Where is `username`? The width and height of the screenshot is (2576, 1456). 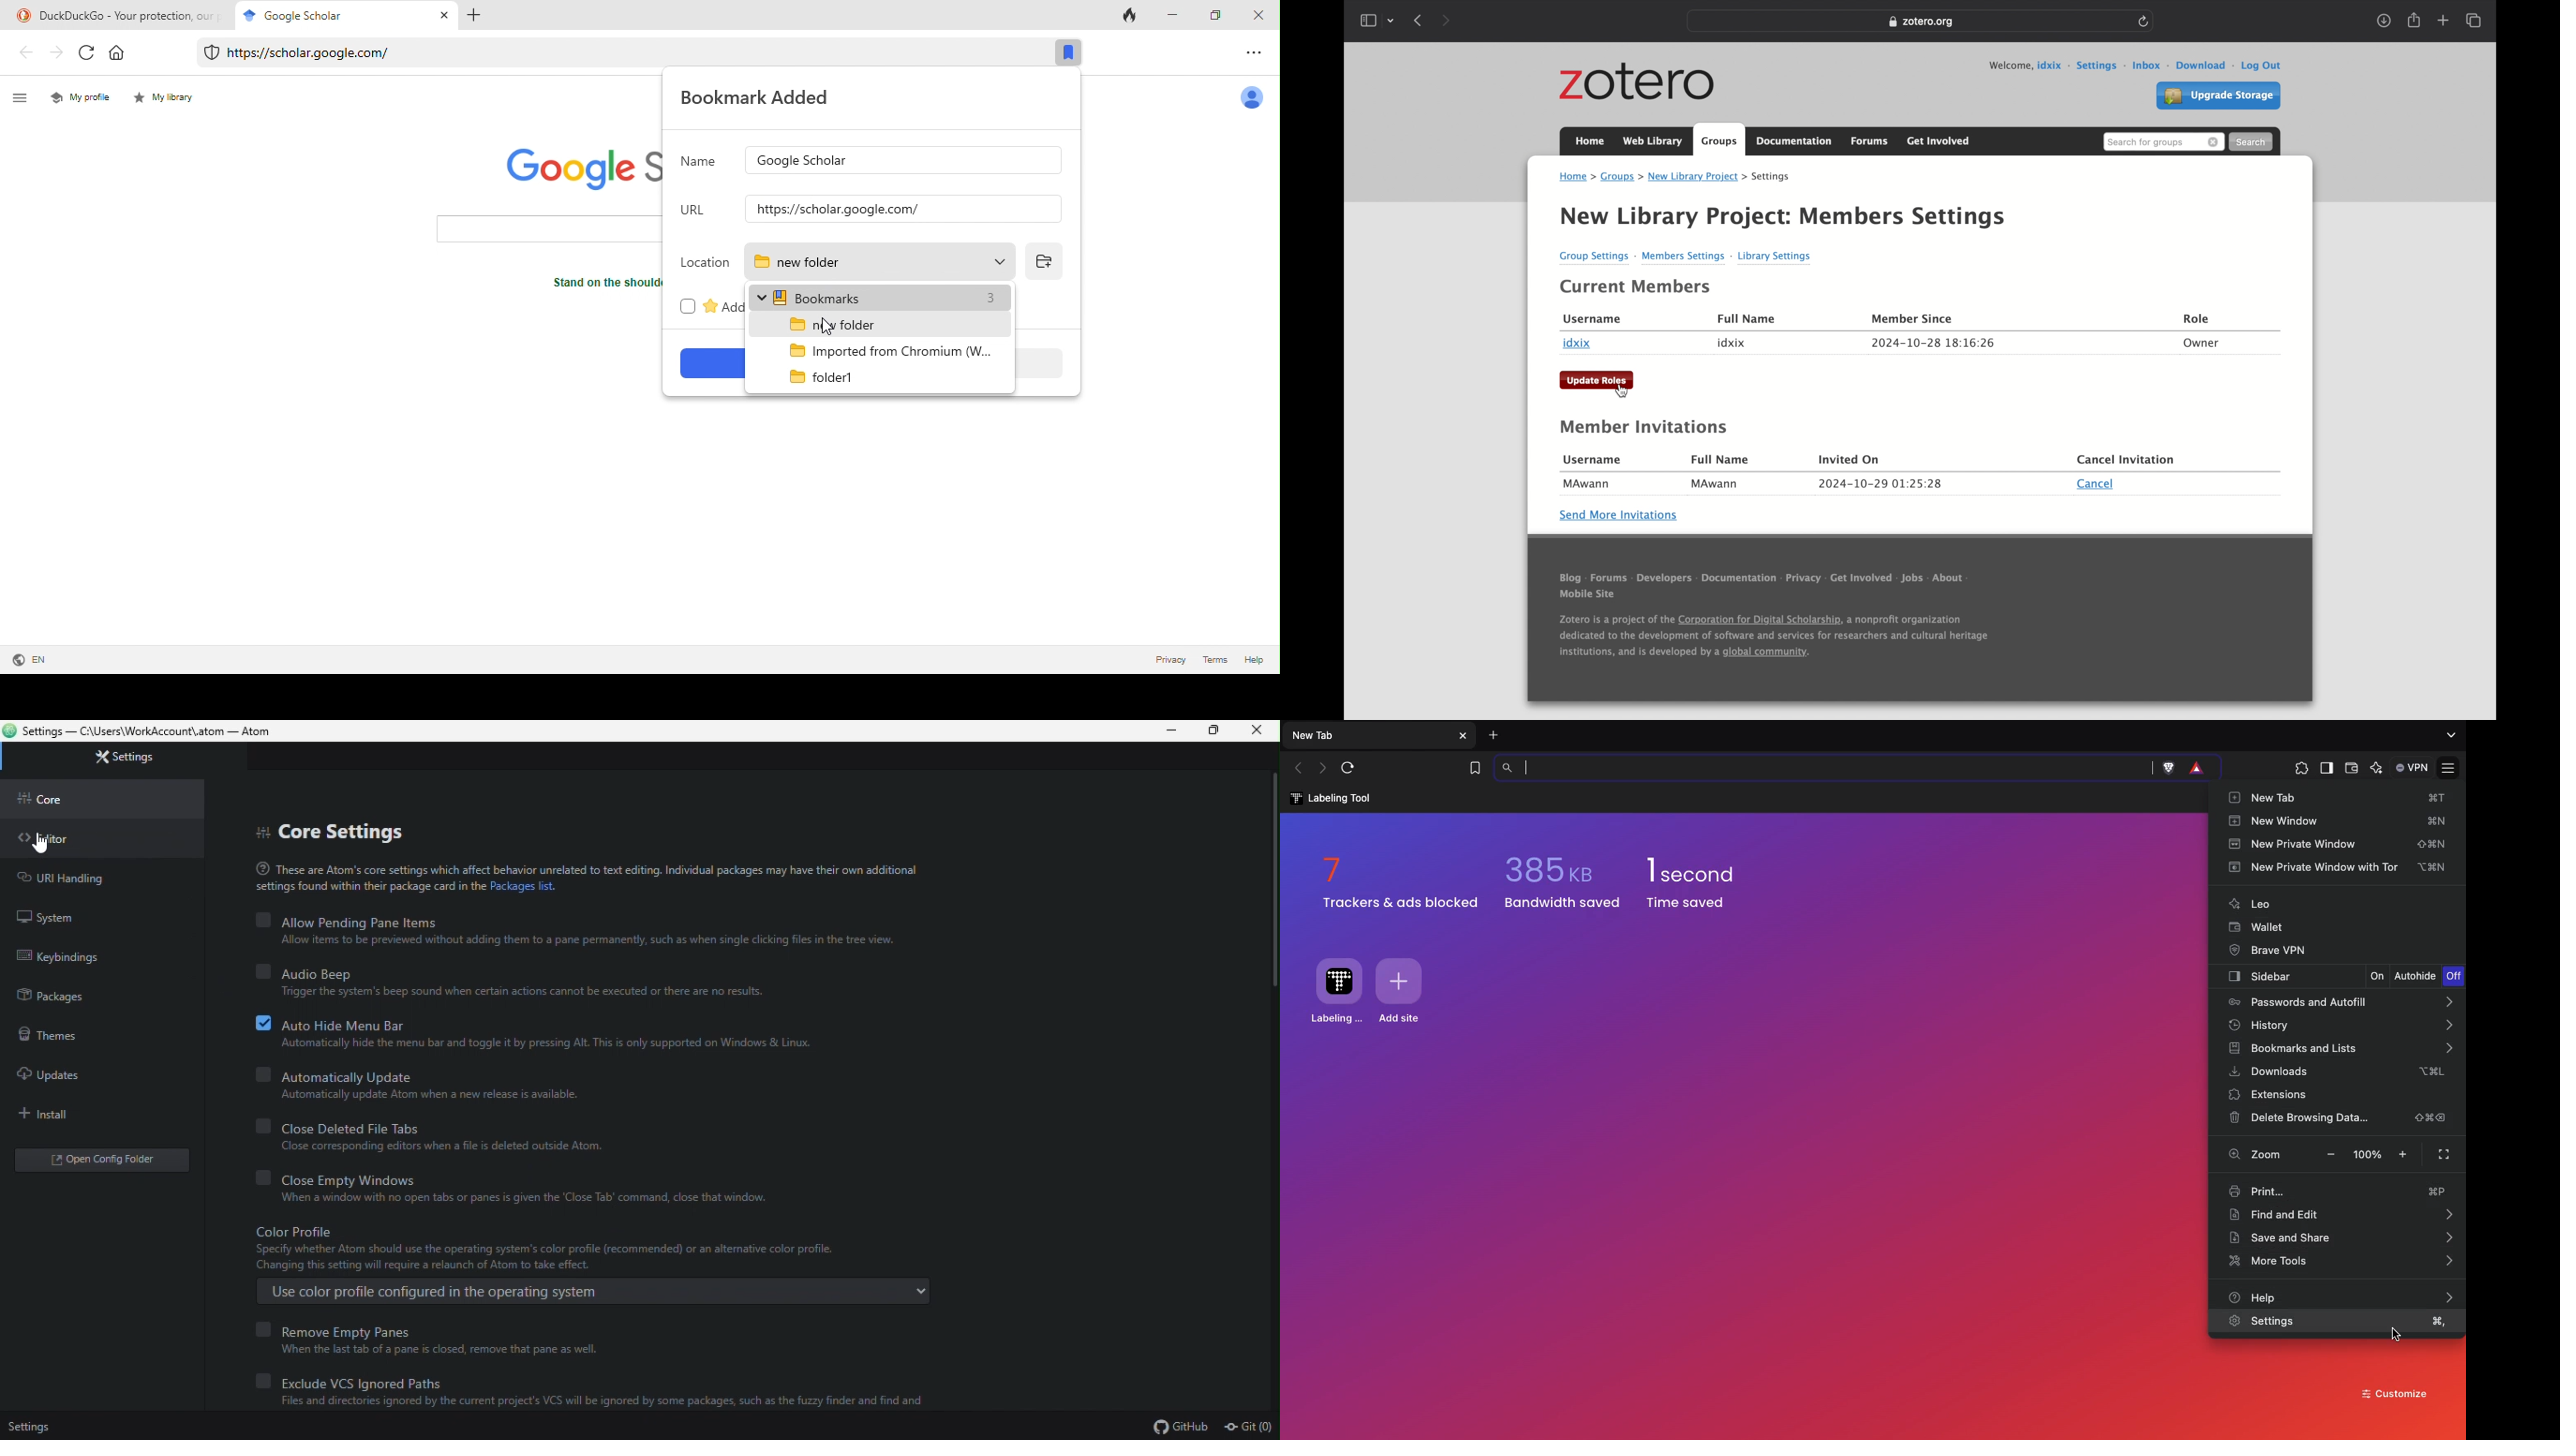 username is located at coordinates (1592, 459).